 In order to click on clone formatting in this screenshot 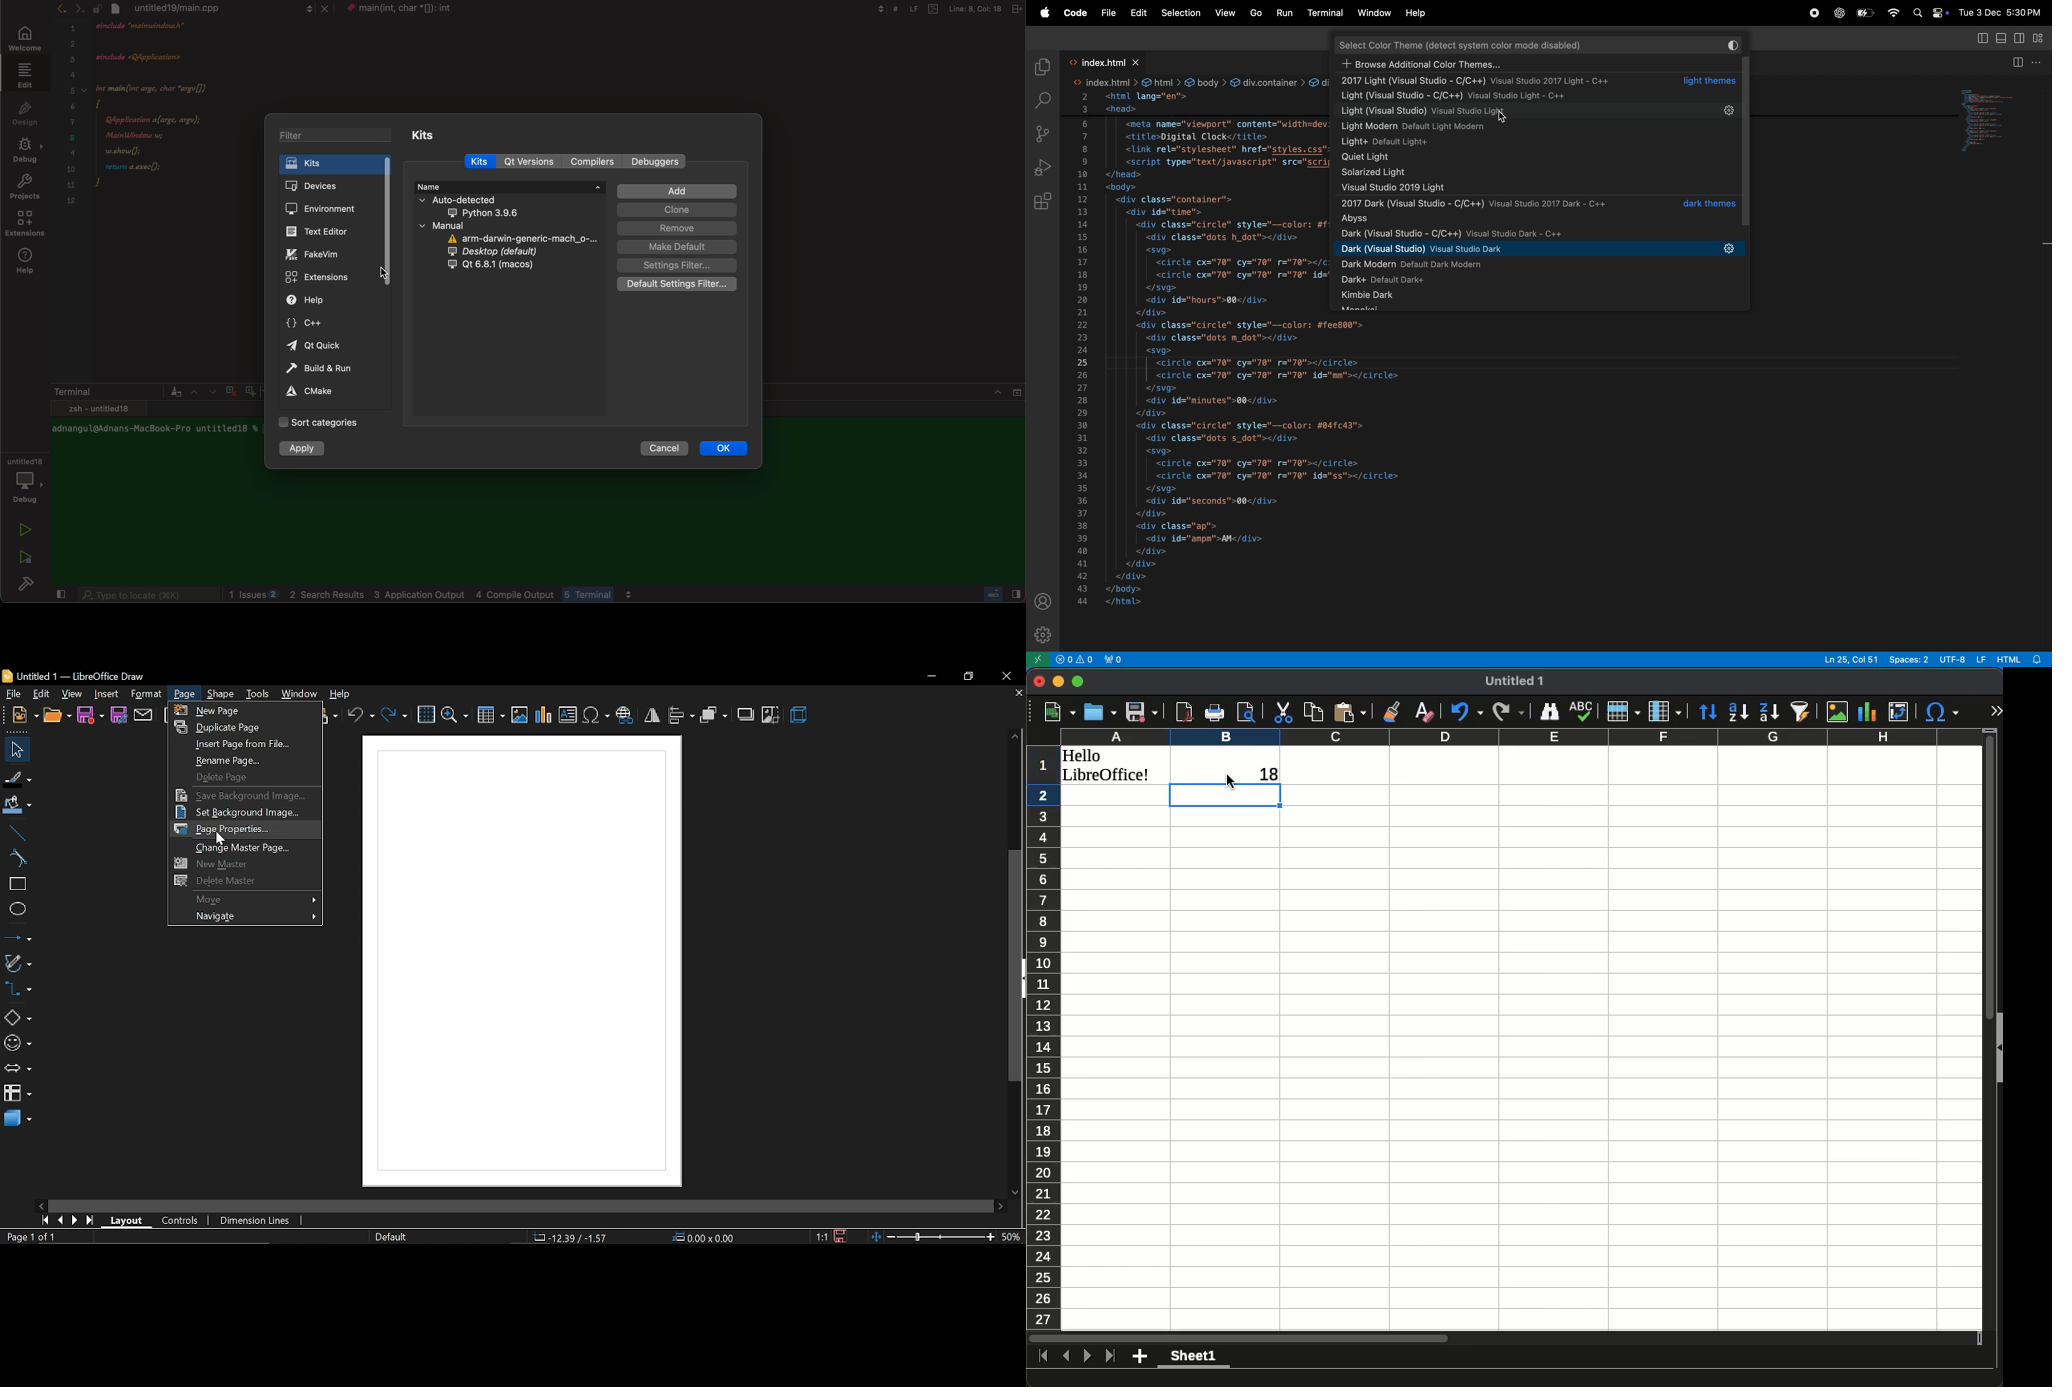, I will do `click(1390, 711)`.